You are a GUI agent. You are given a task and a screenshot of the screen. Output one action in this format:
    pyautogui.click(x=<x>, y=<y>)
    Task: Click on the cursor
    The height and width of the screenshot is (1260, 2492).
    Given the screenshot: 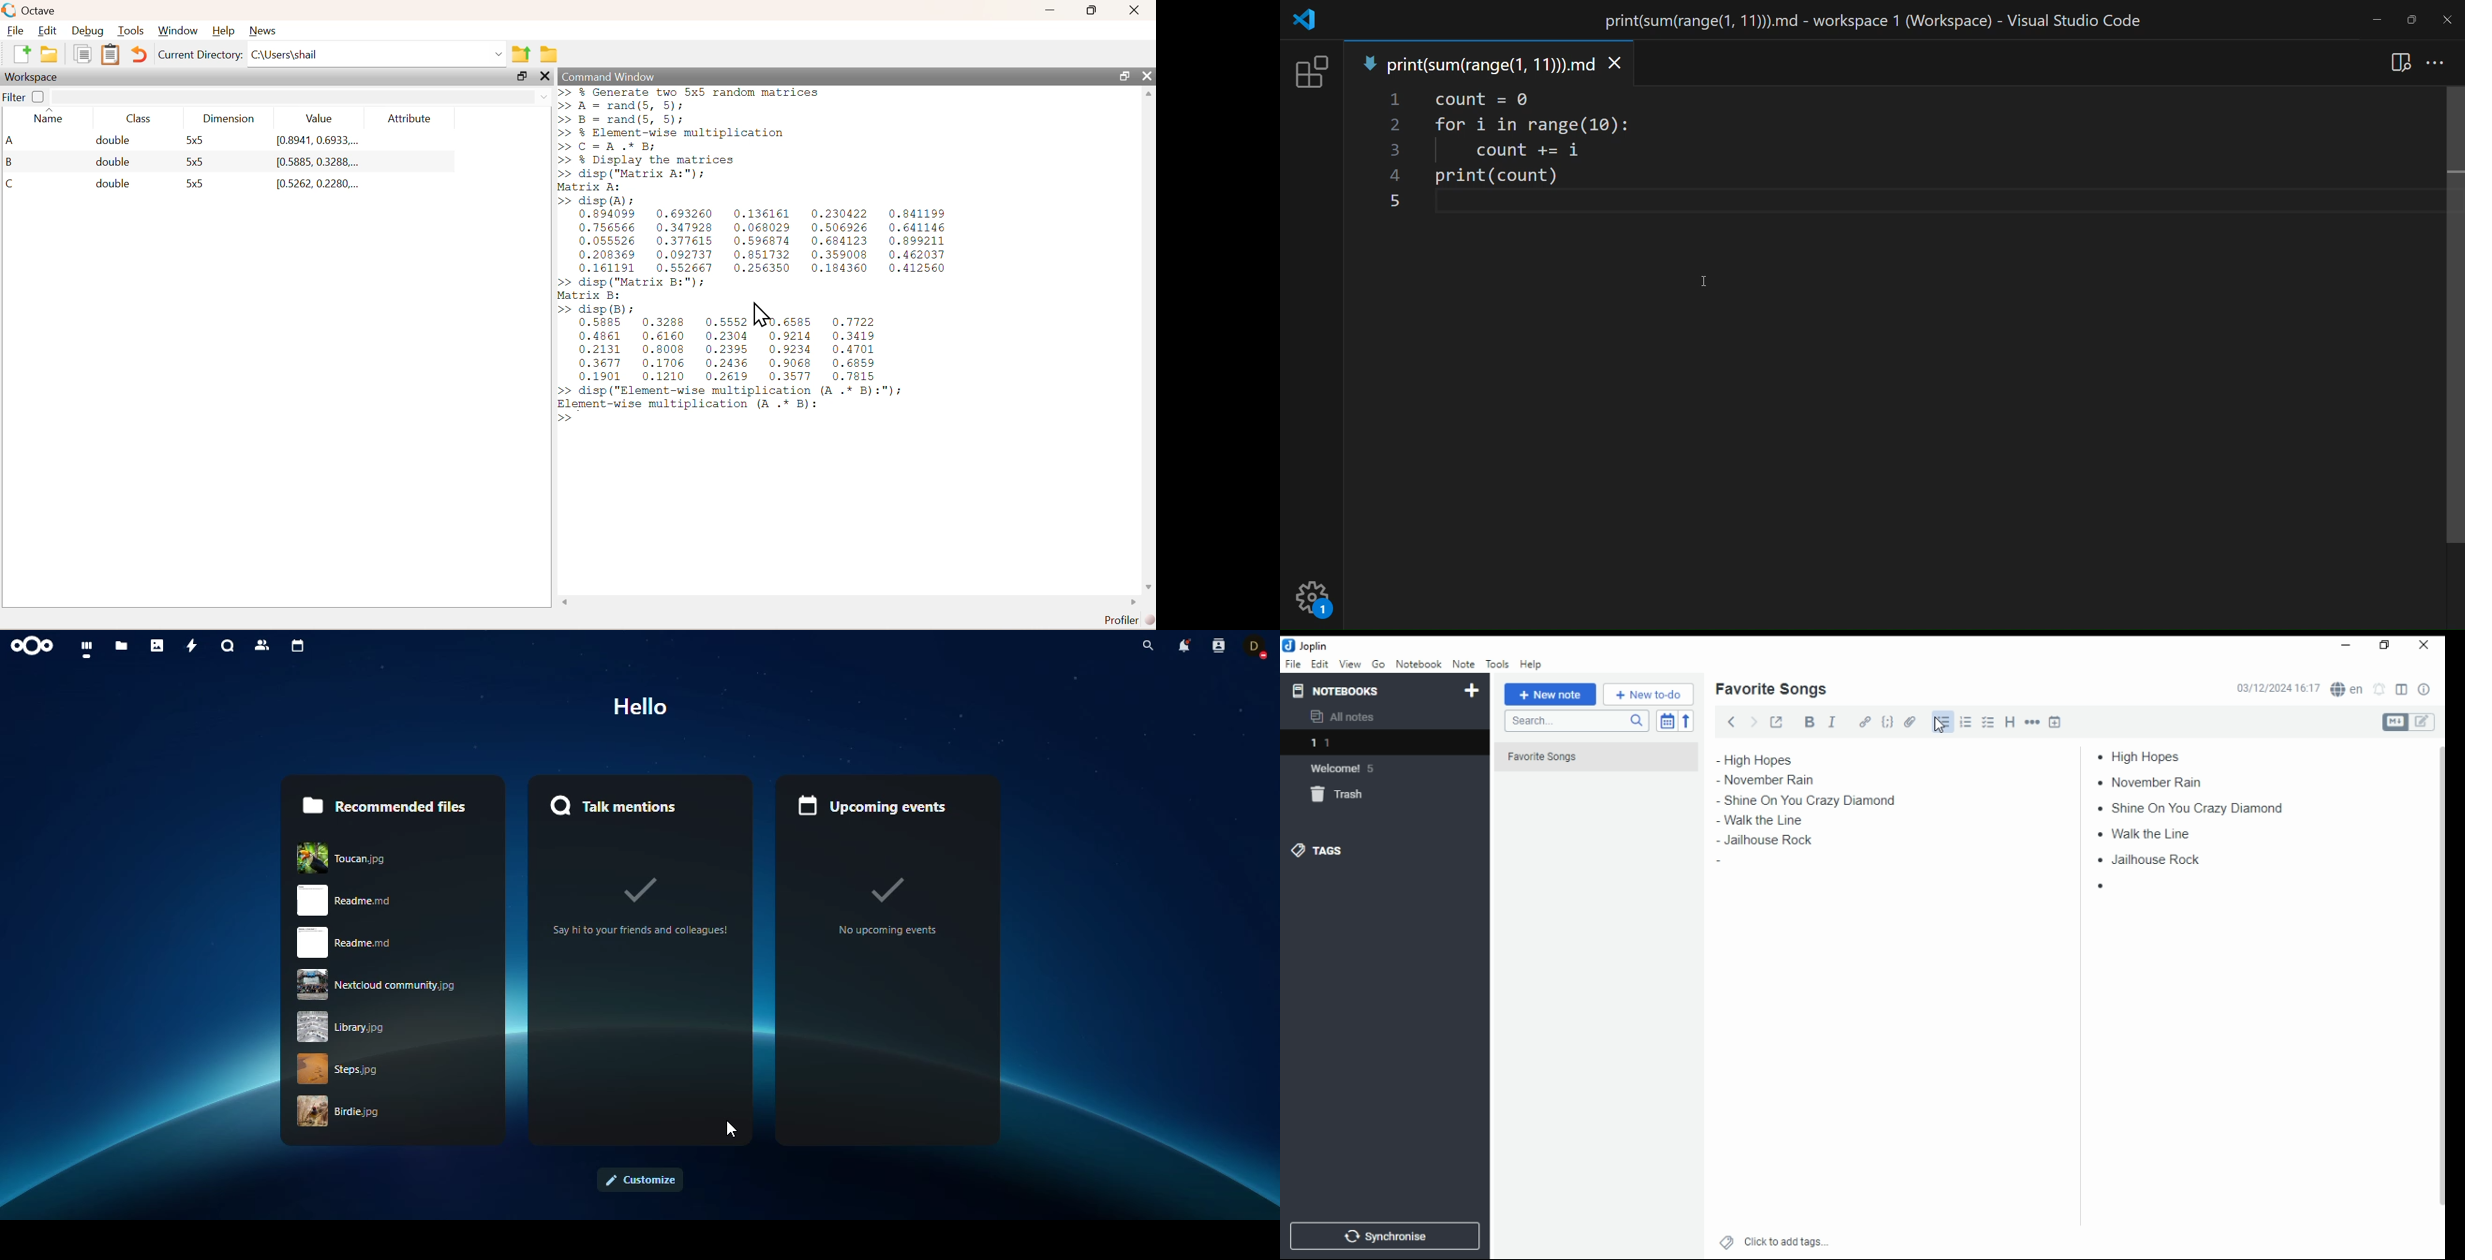 What is the action you would take?
    pyautogui.click(x=739, y=1128)
    